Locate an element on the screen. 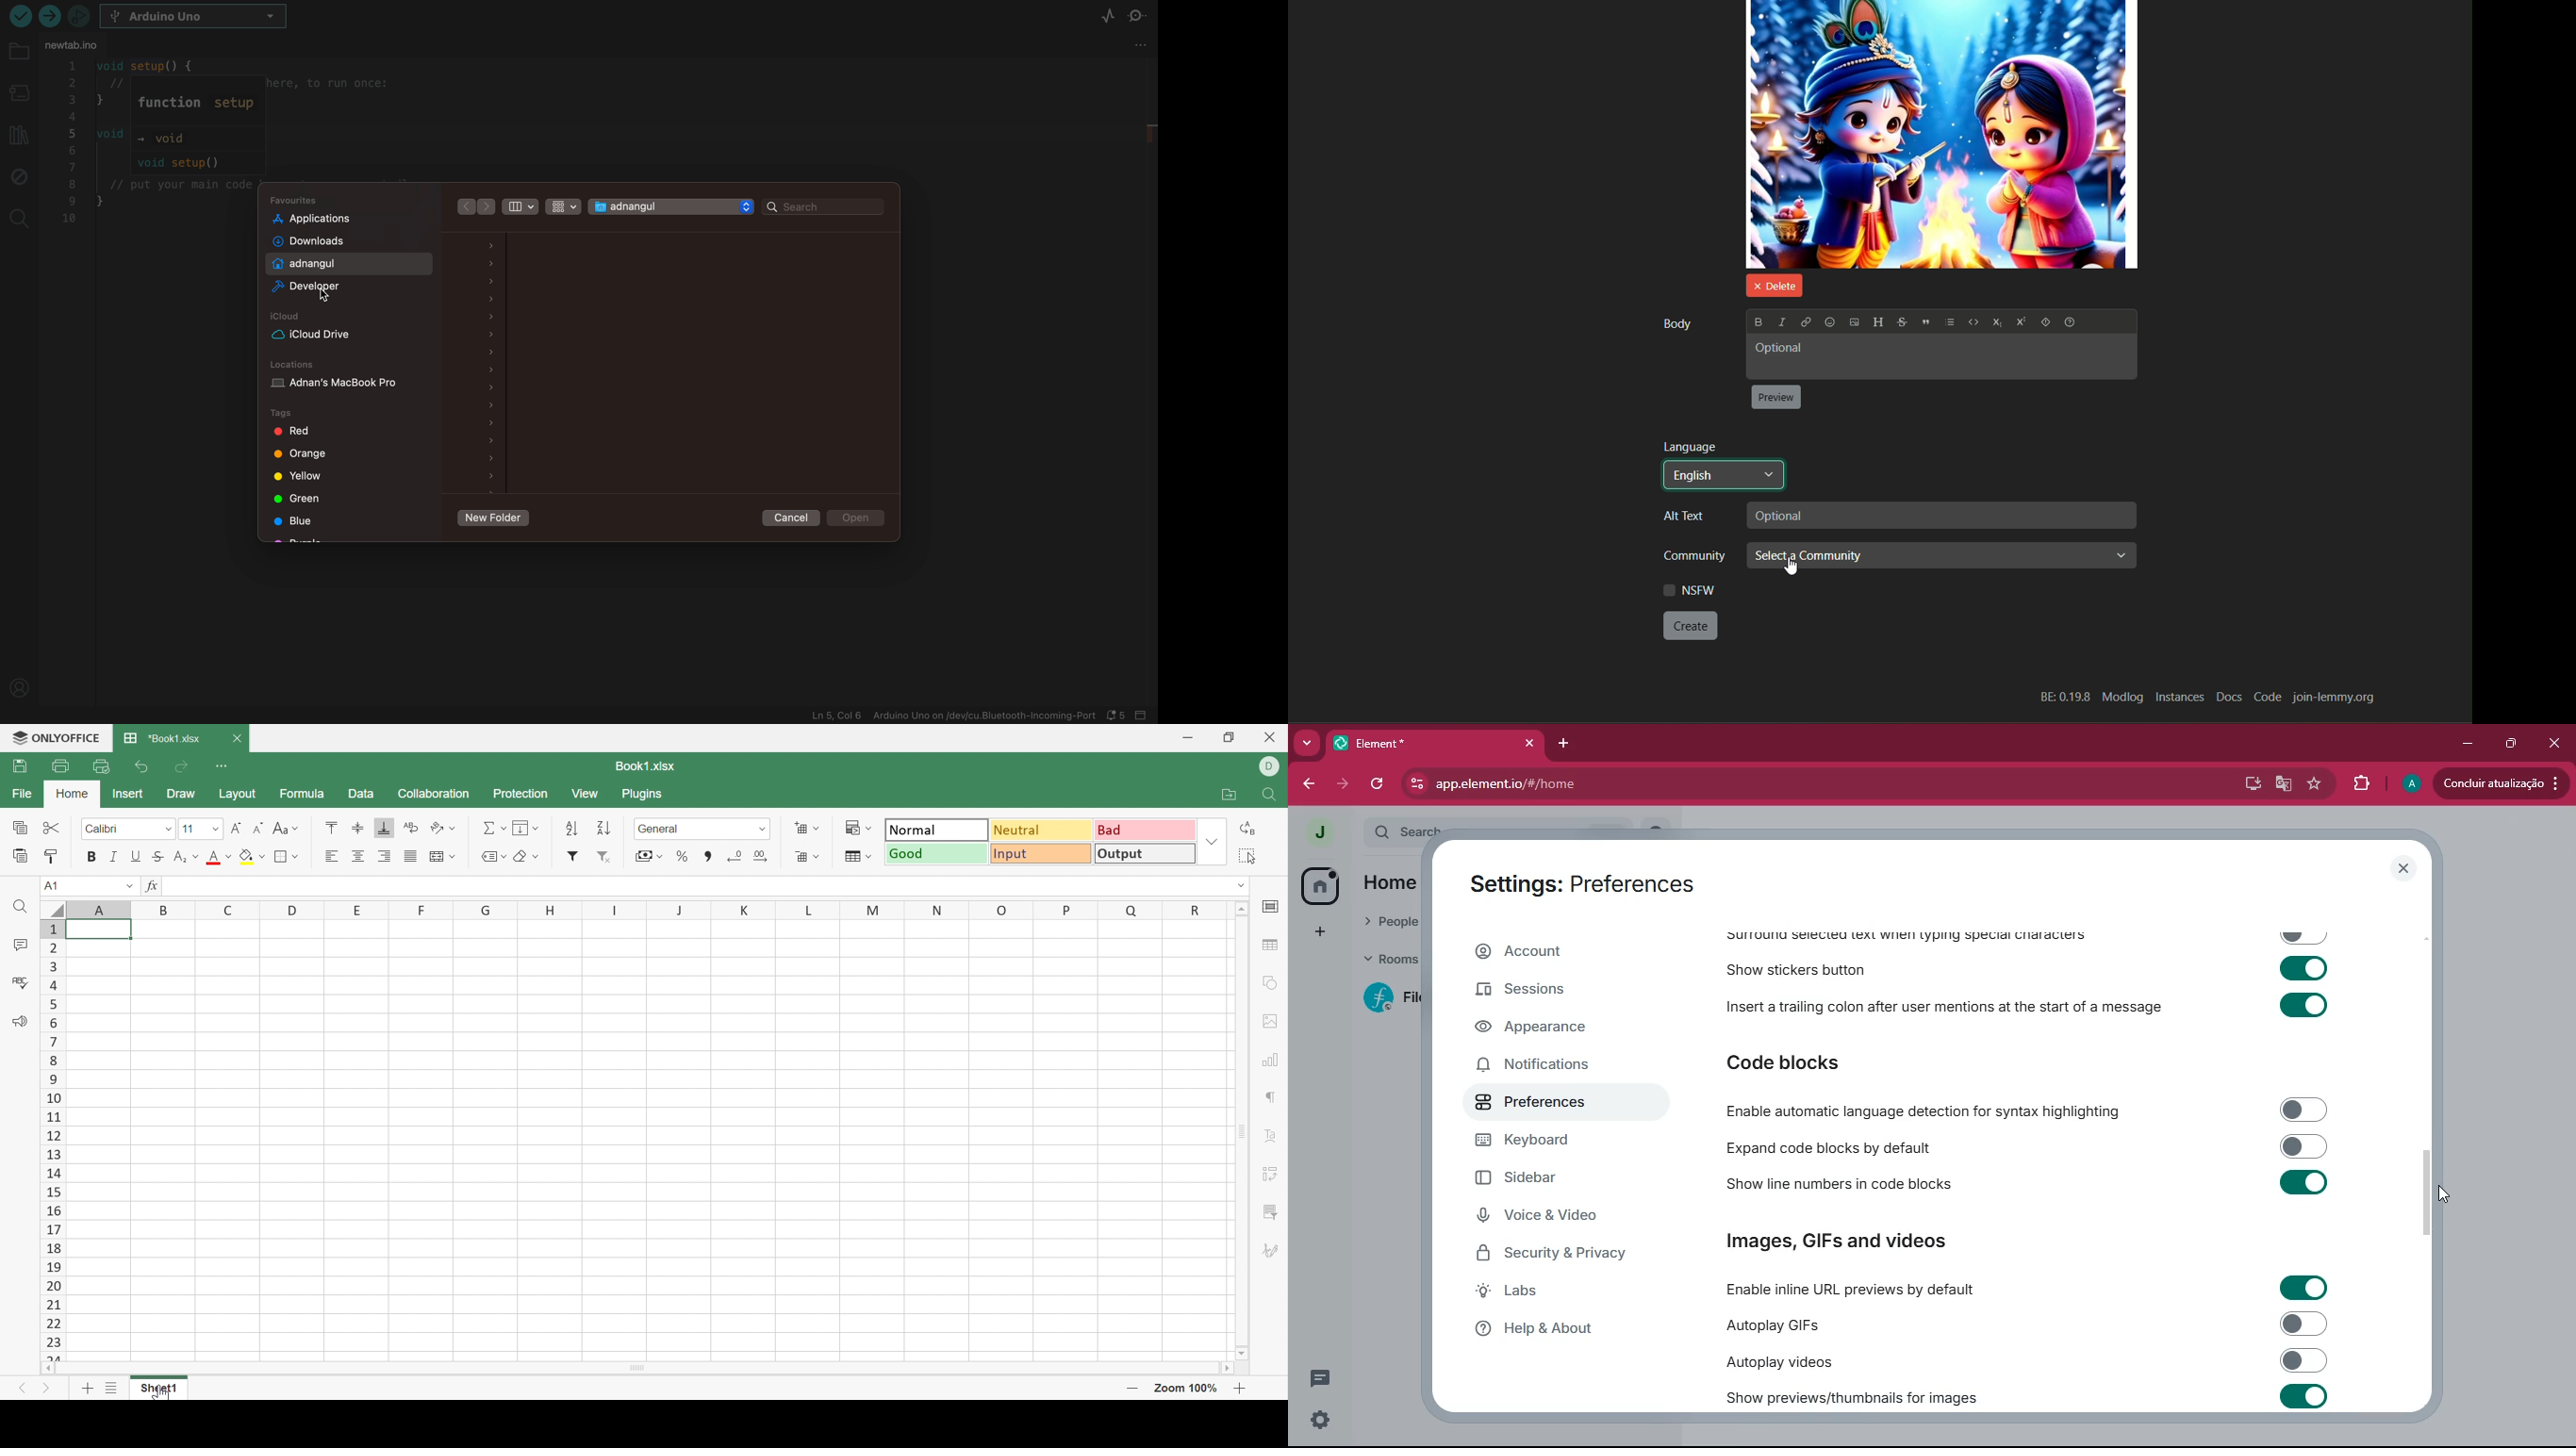  Fill color is located at coordinates (254, 856).